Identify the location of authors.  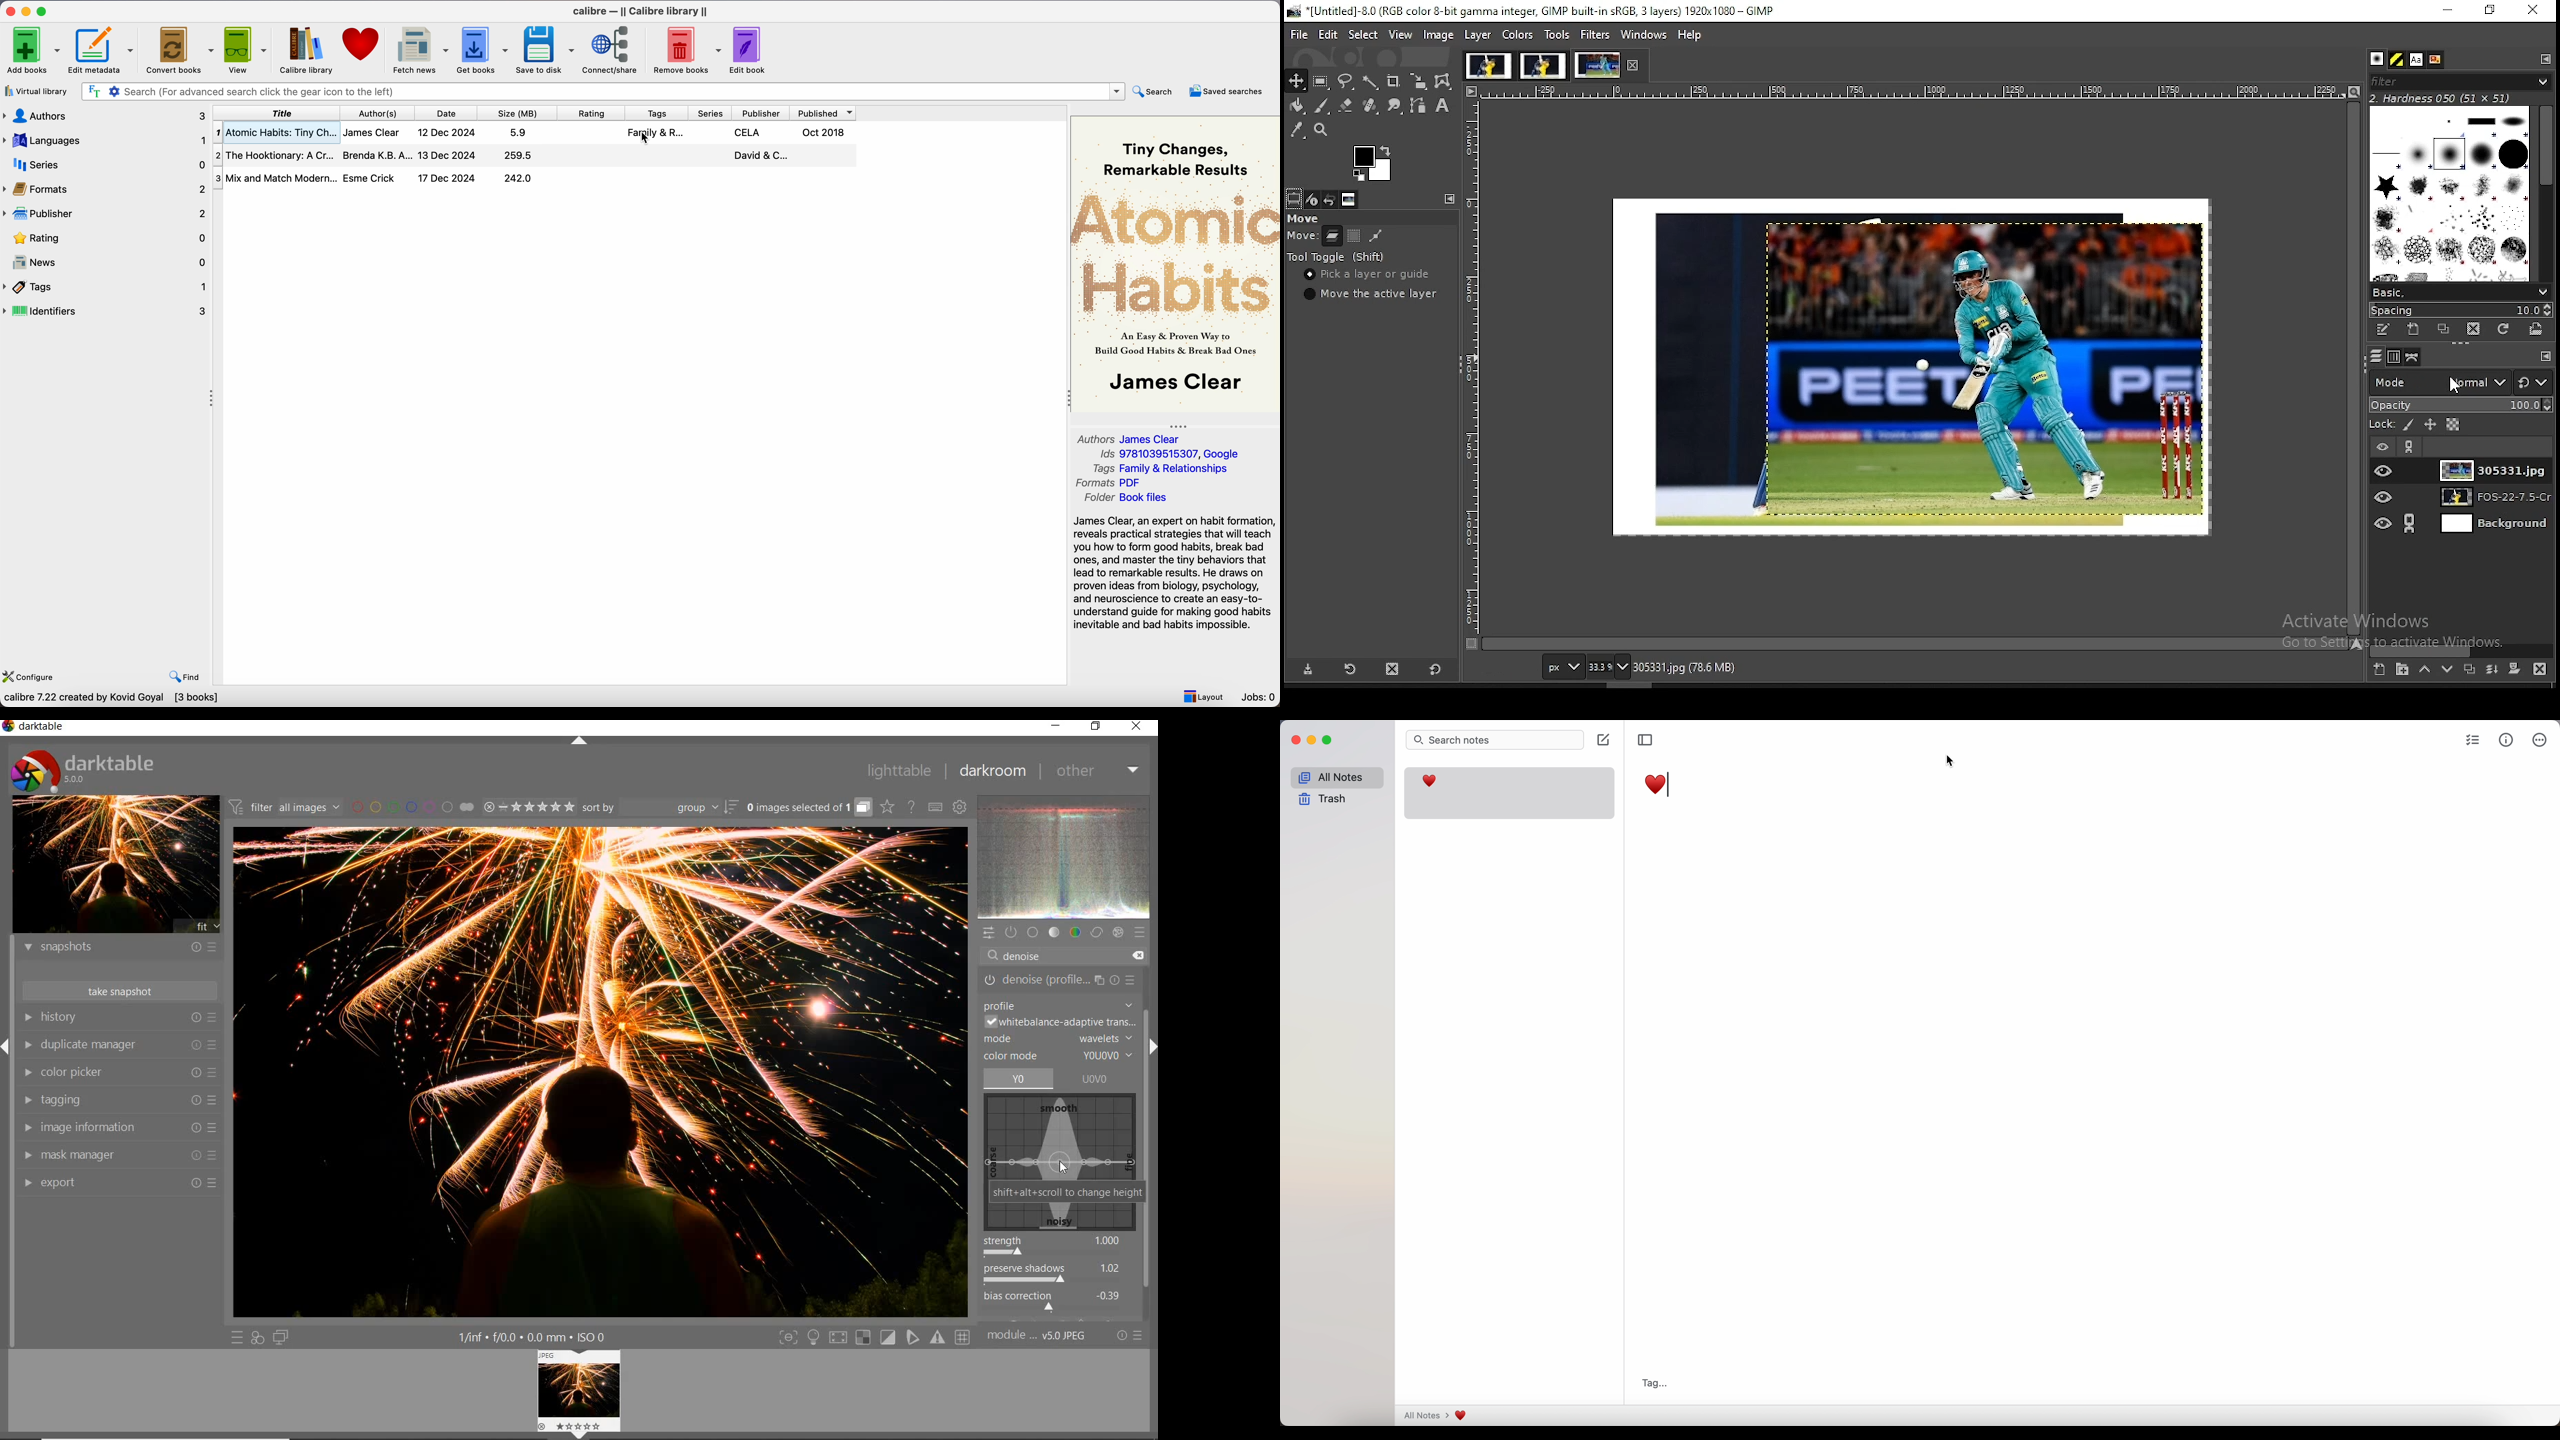
(105, 117).